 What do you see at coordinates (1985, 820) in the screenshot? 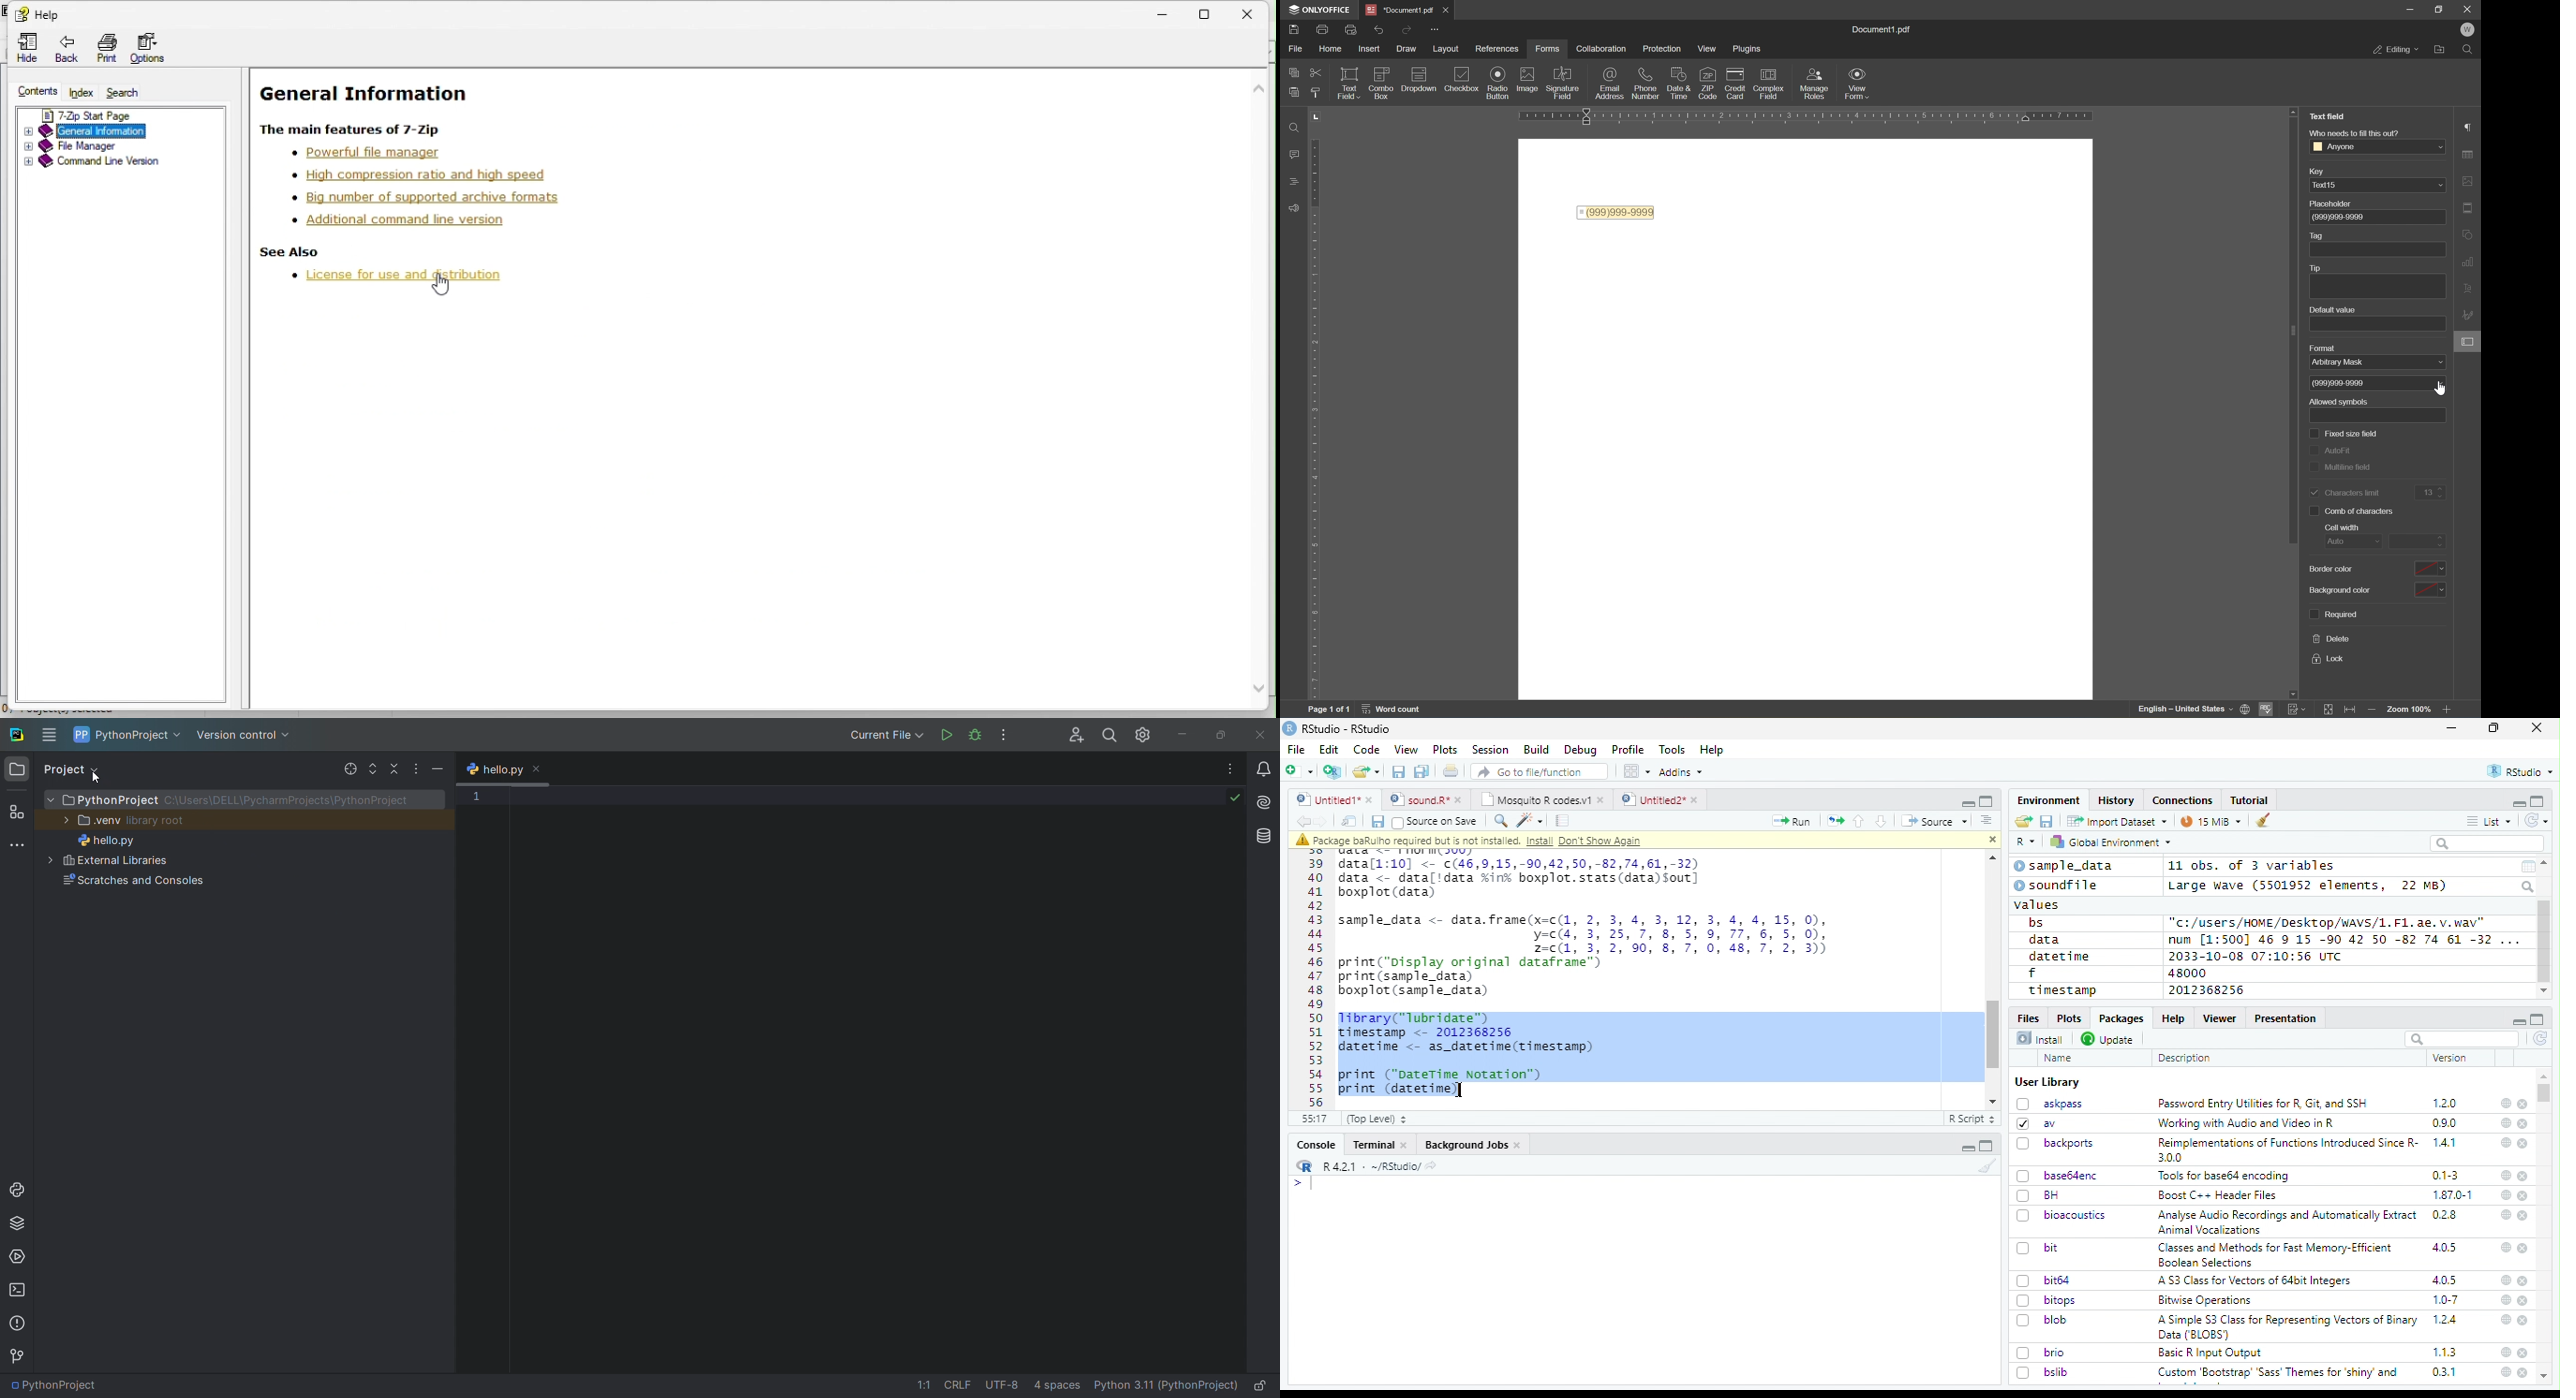
I see `Show document outline` at bounding box center [1985, 820].